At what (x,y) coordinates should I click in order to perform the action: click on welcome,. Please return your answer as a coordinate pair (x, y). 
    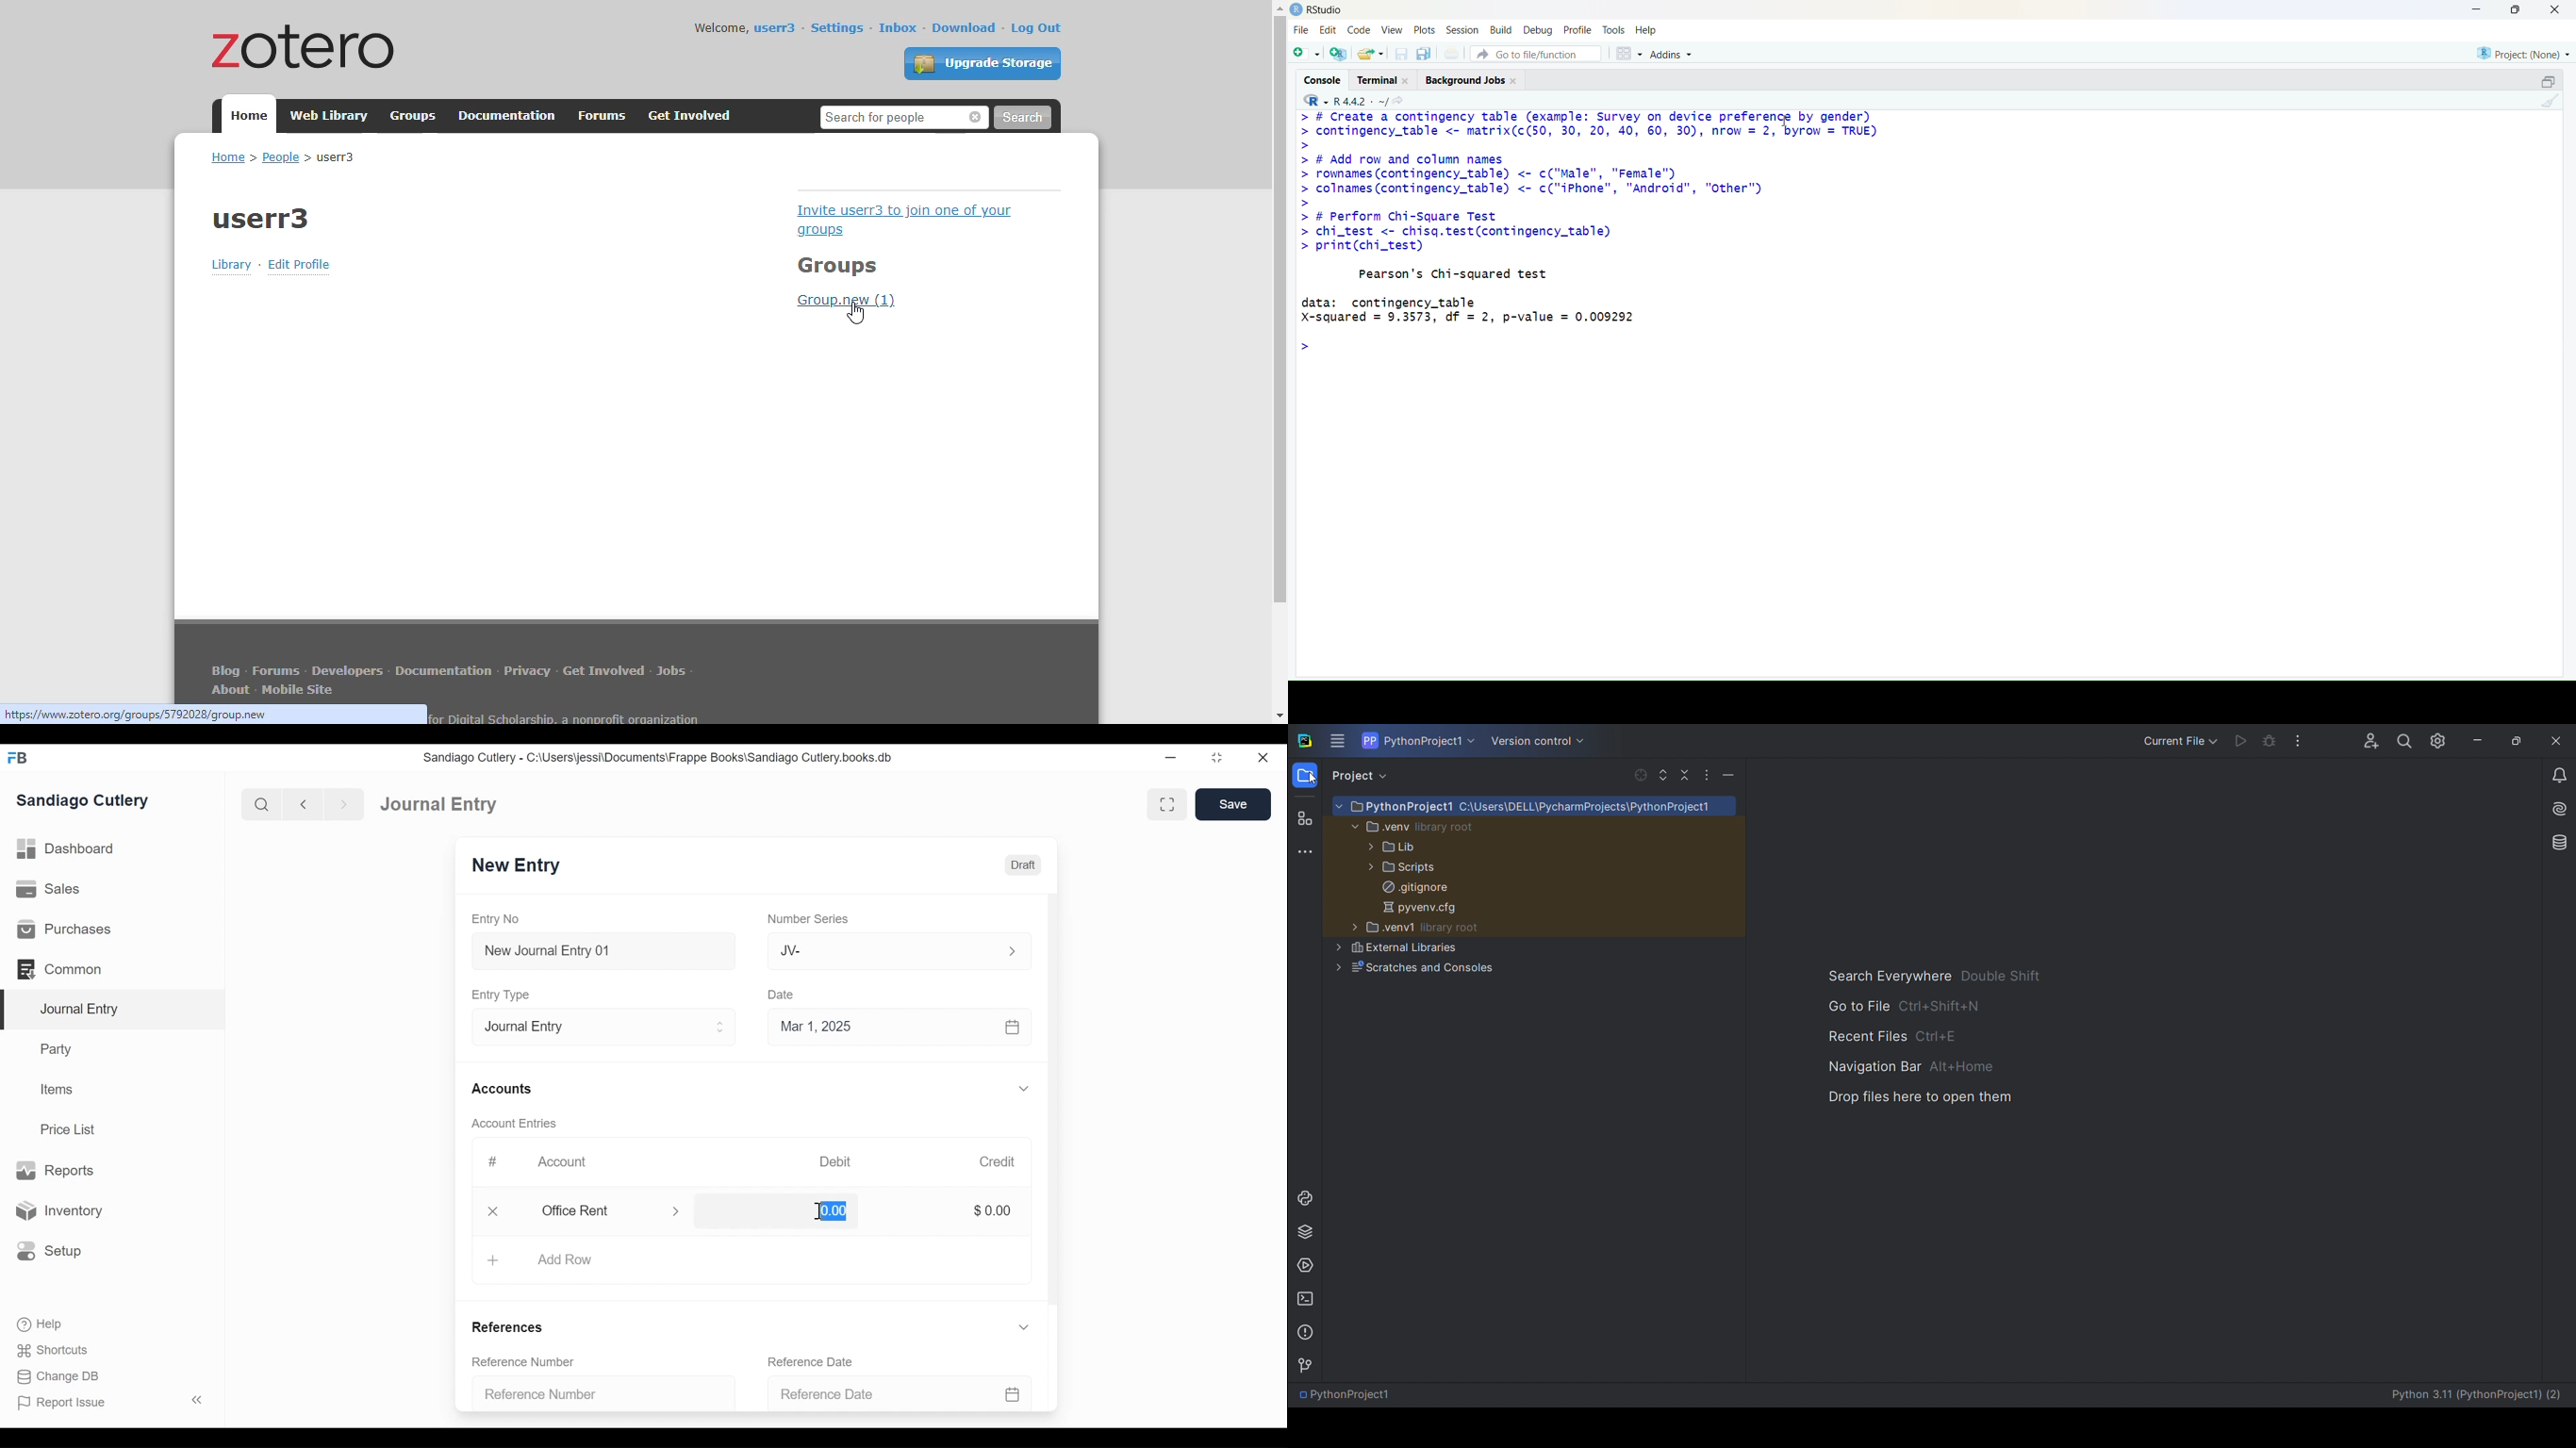
    Looking at the image, I should click on (721, 27).